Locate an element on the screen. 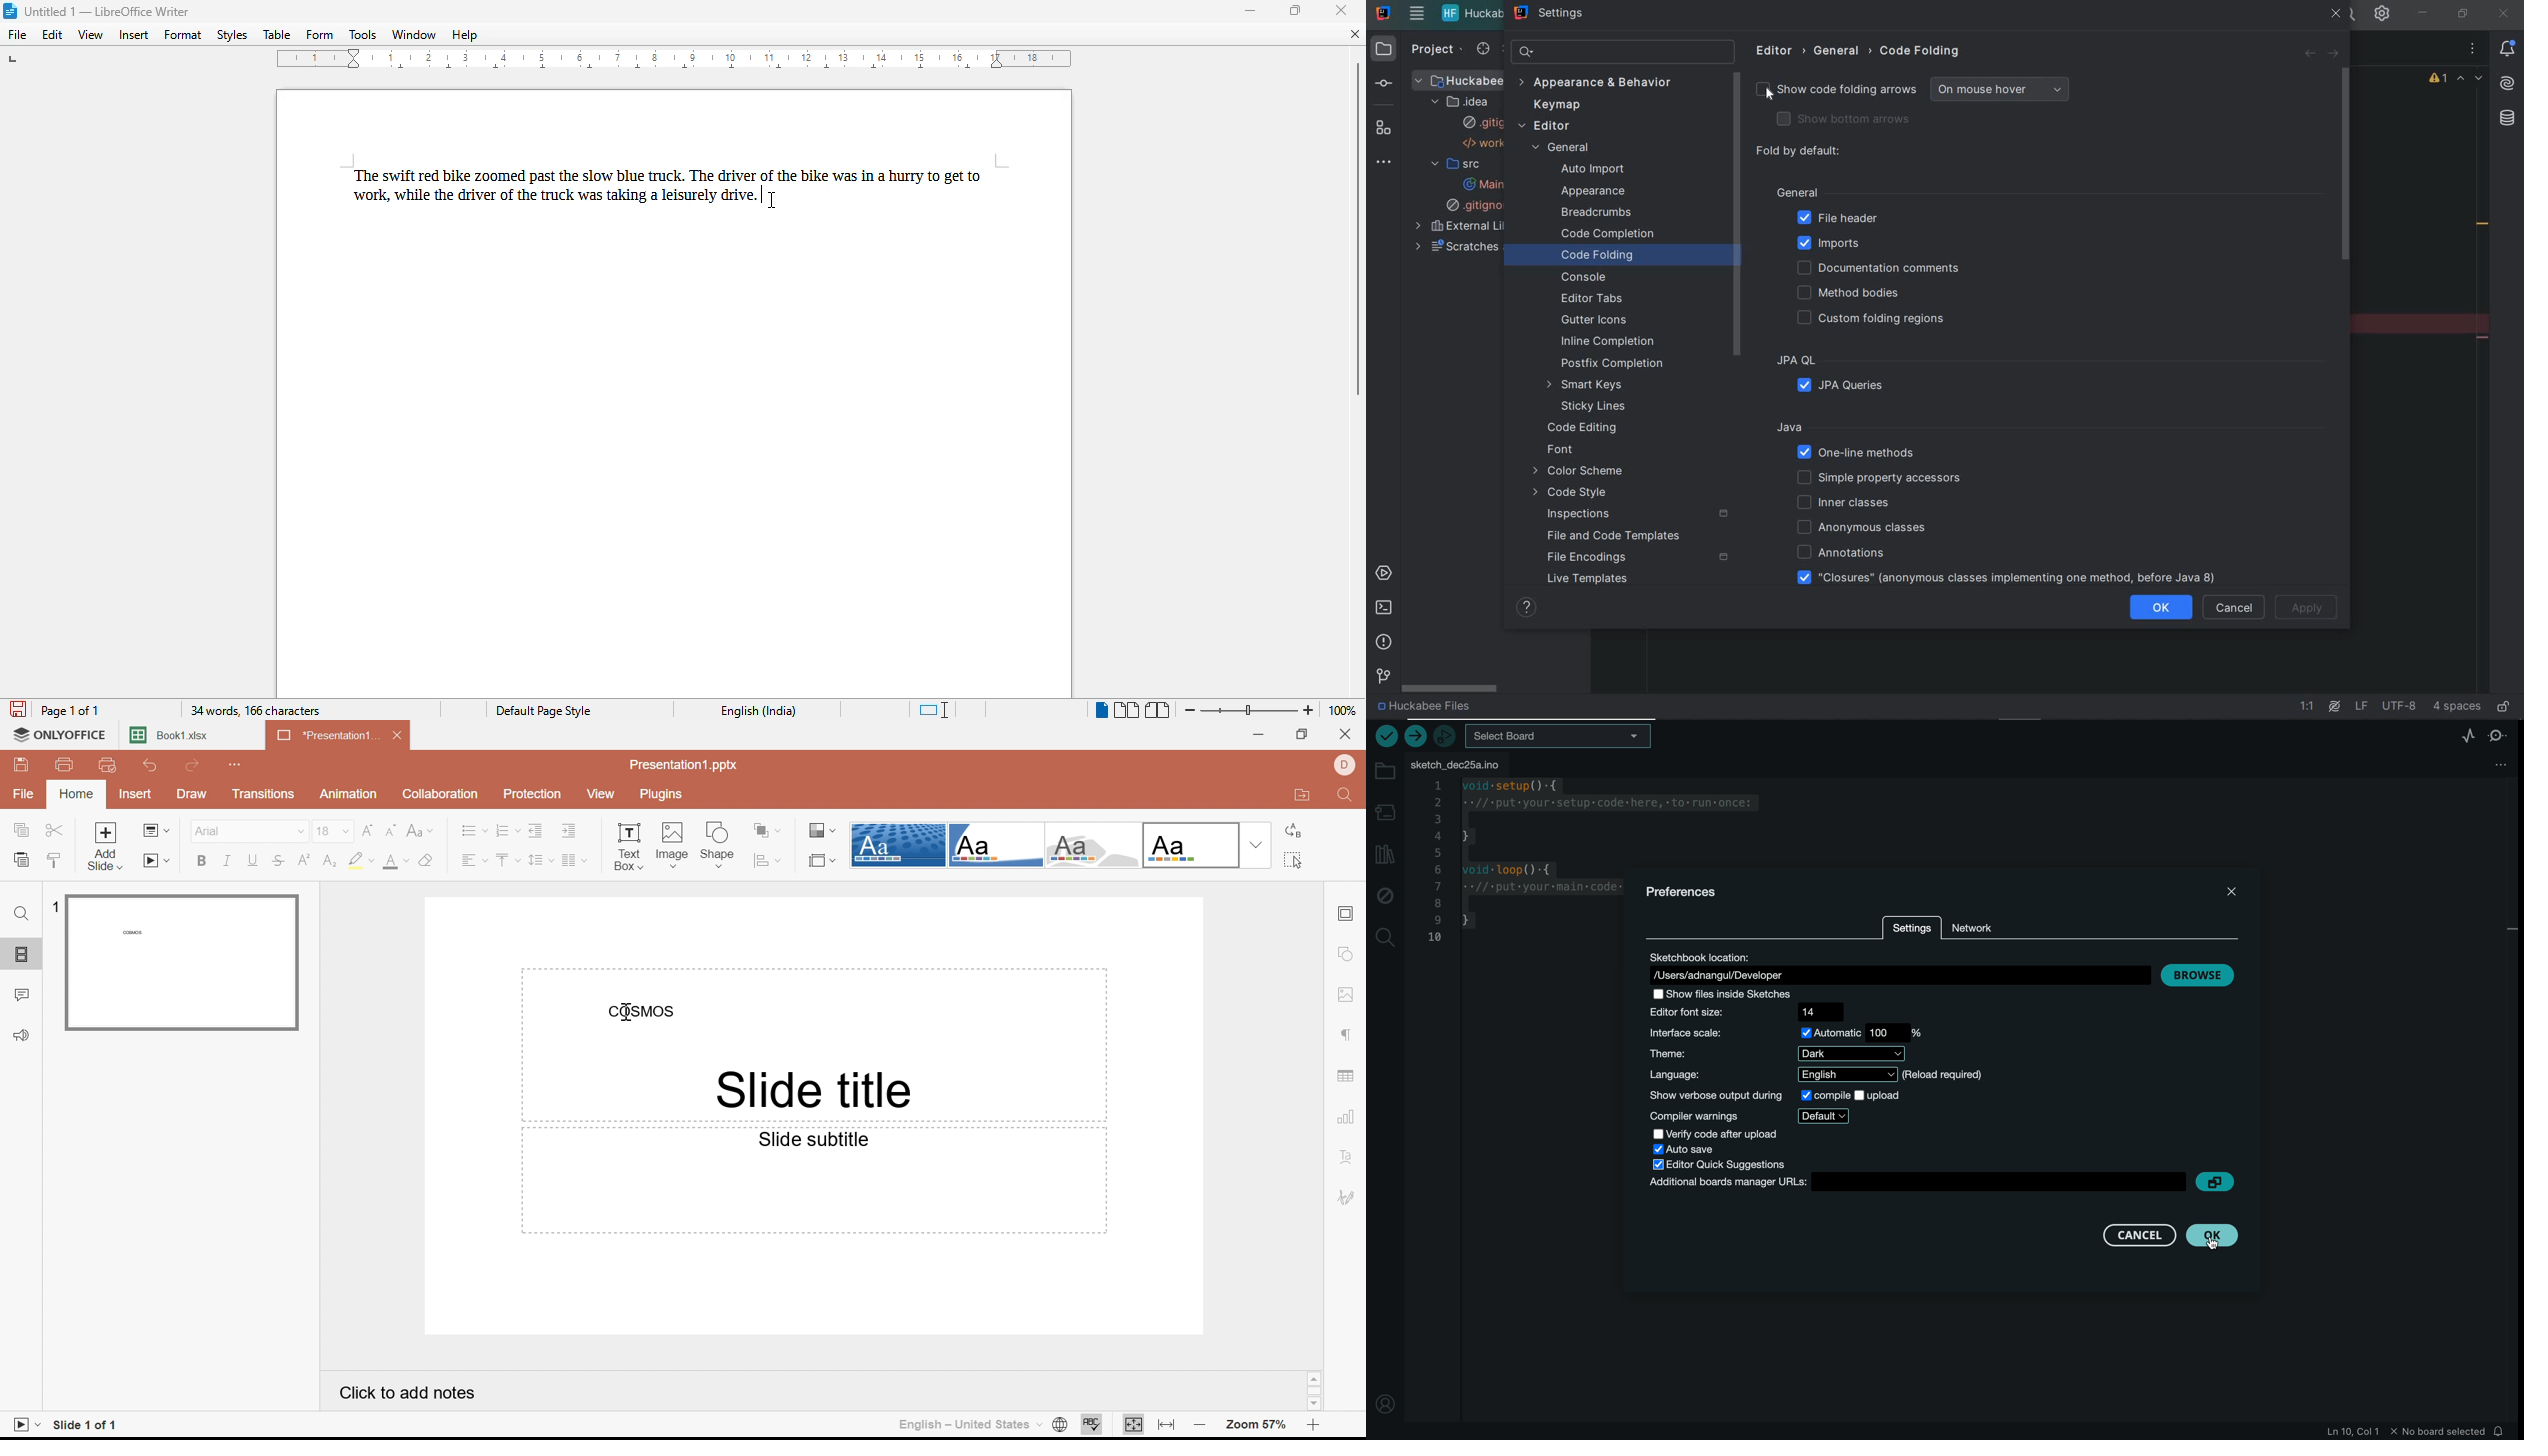  page 1 of 1 is located at coordinates (70, 710).